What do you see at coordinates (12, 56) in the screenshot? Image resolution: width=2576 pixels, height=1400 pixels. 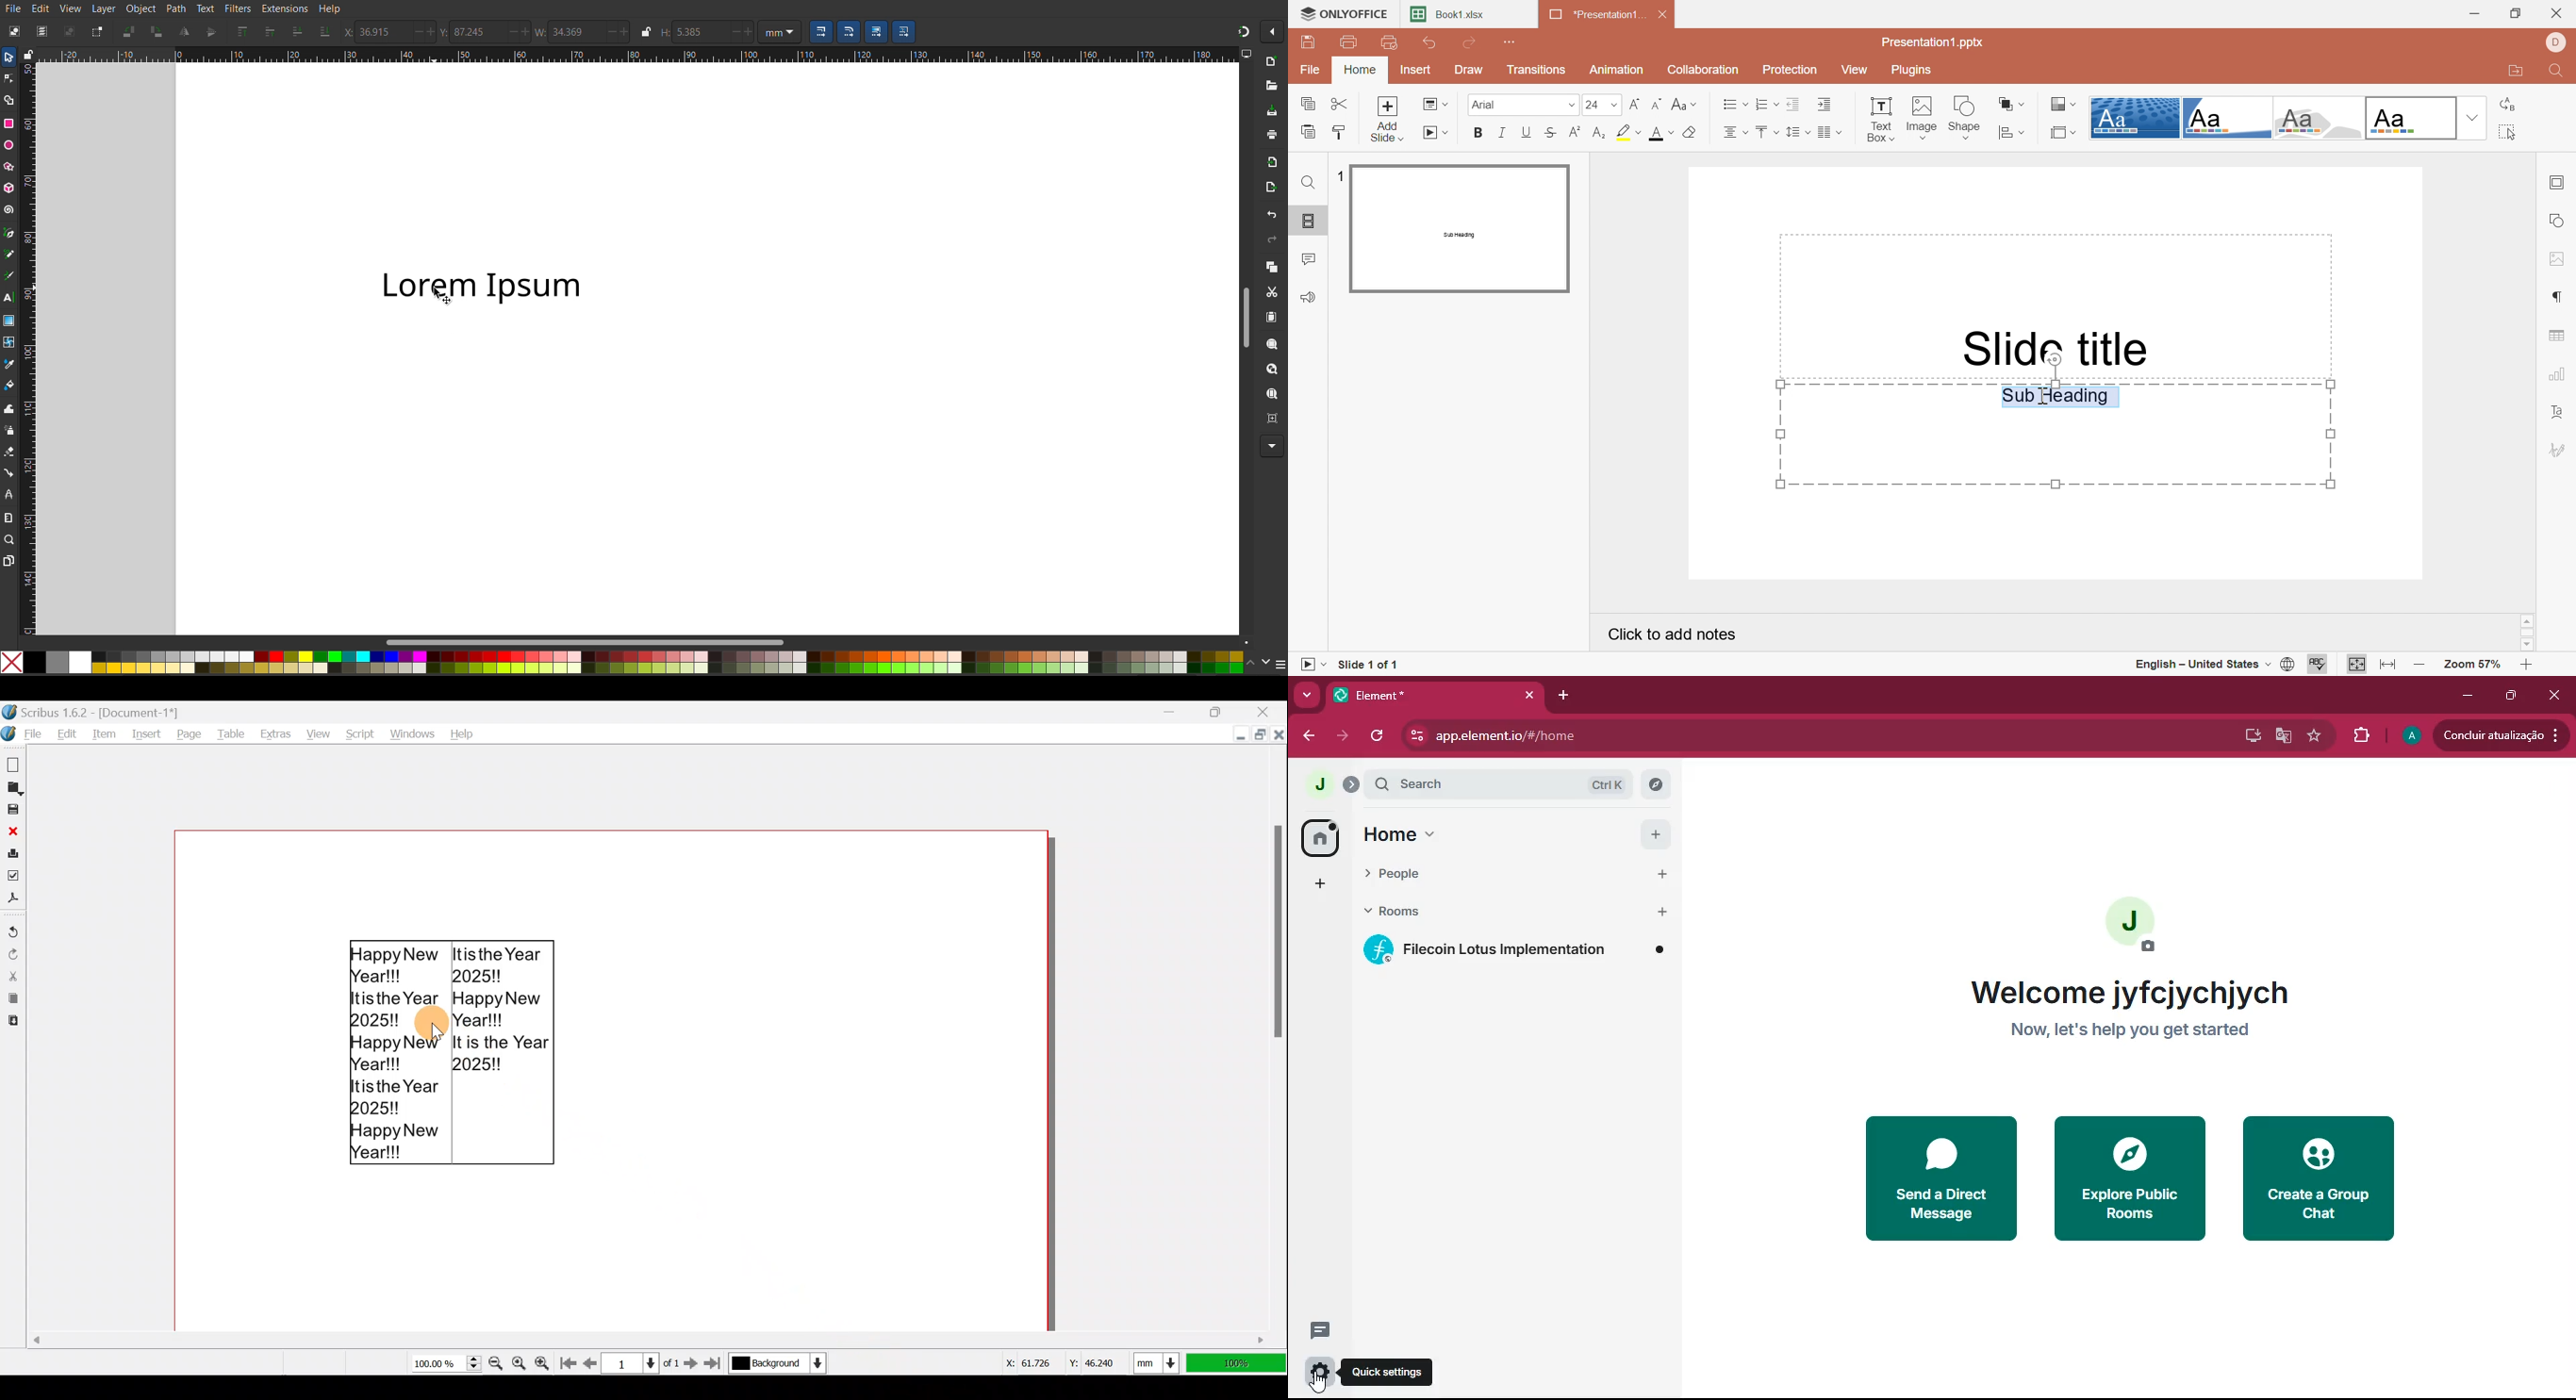 I see `Select` at bounding box center [12, 56].